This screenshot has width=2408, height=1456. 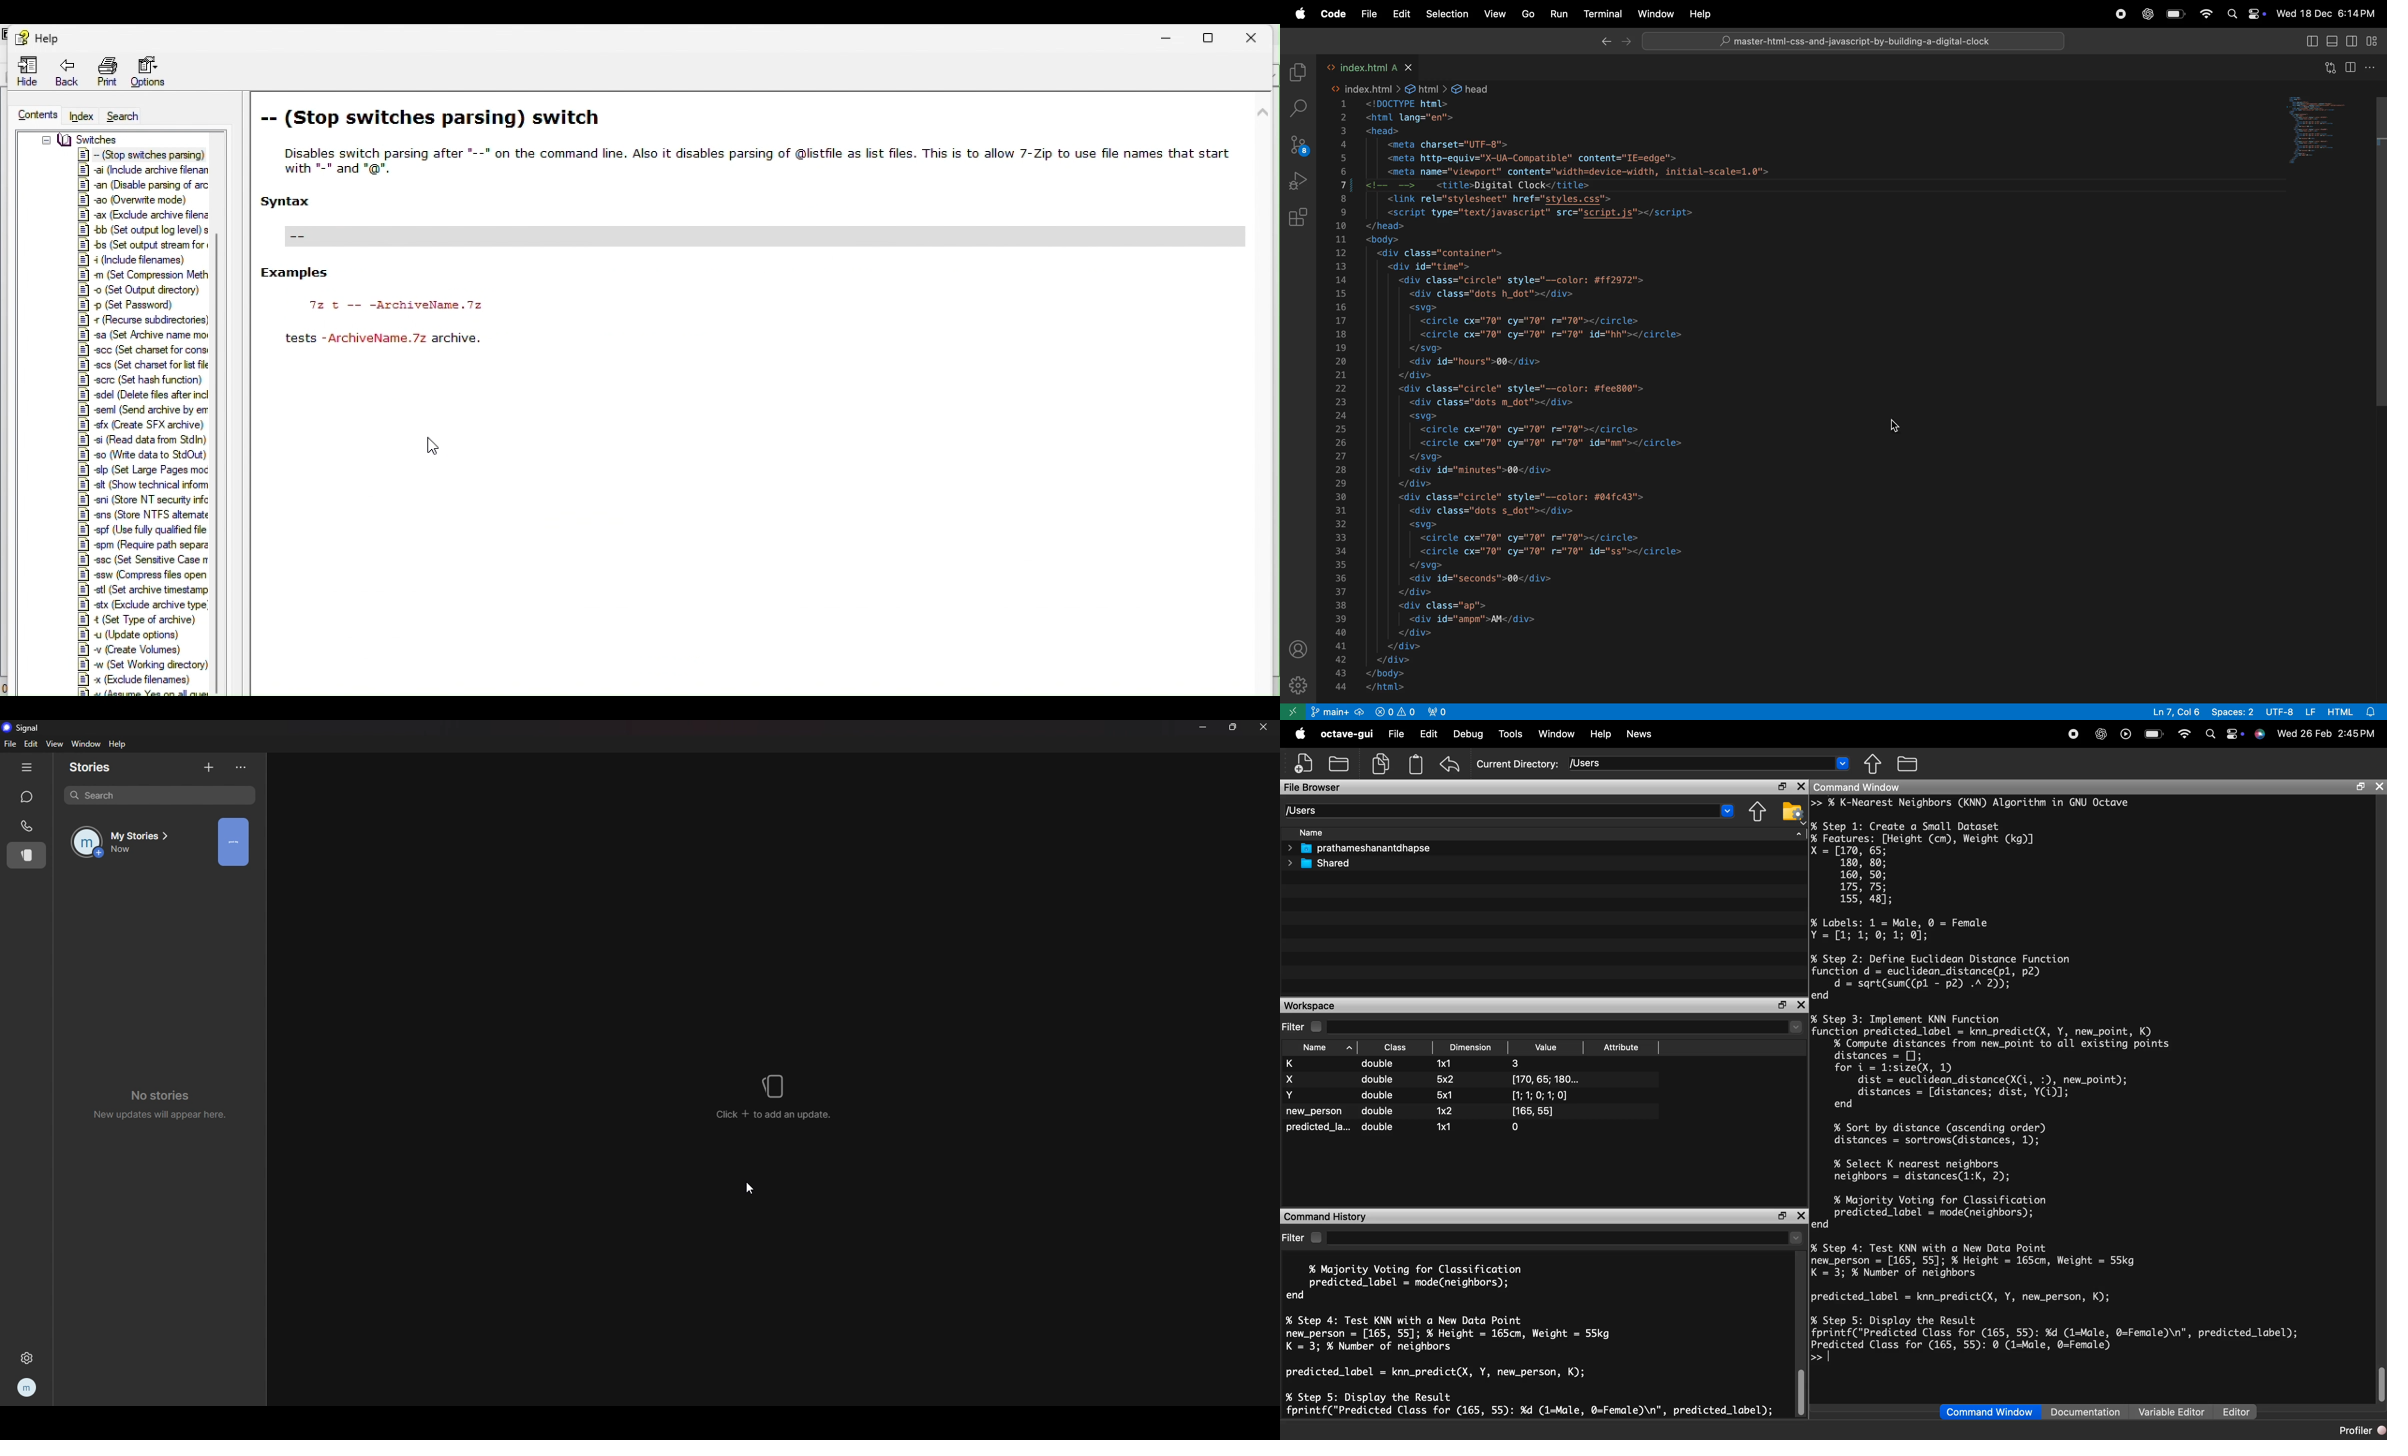 I want to click on , so click(x=145, y=185).